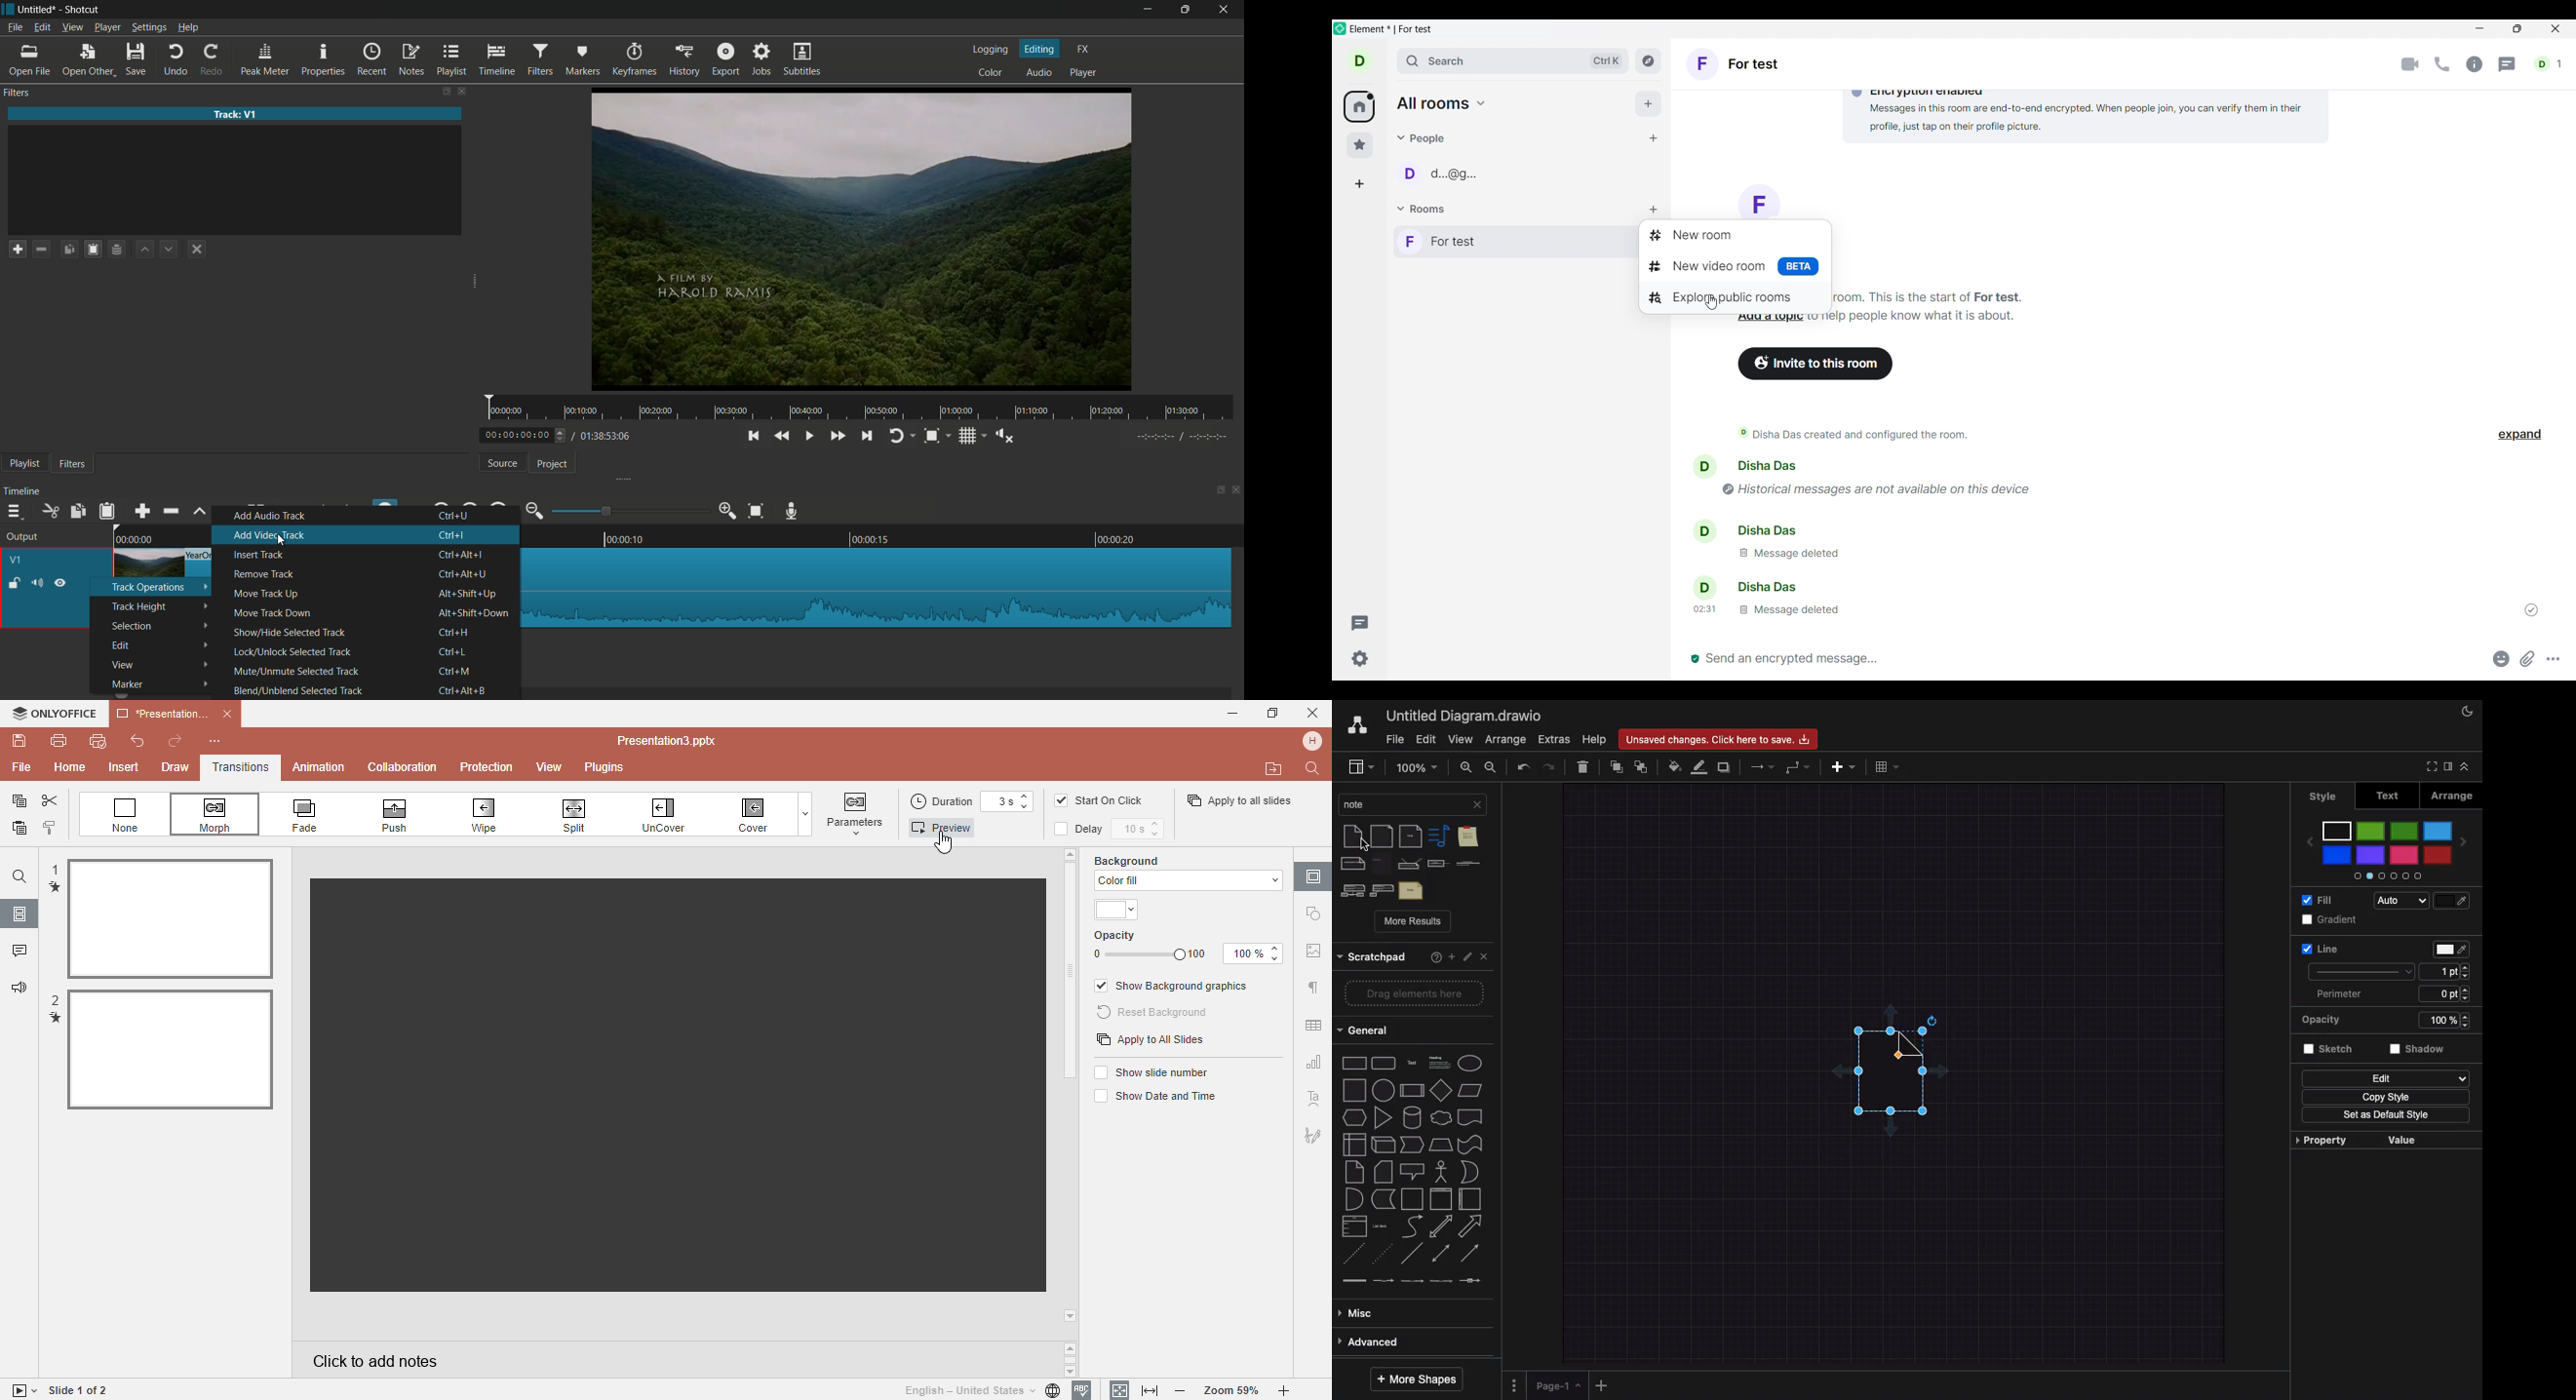  I want to click on navy blue, so click(2338, 856).